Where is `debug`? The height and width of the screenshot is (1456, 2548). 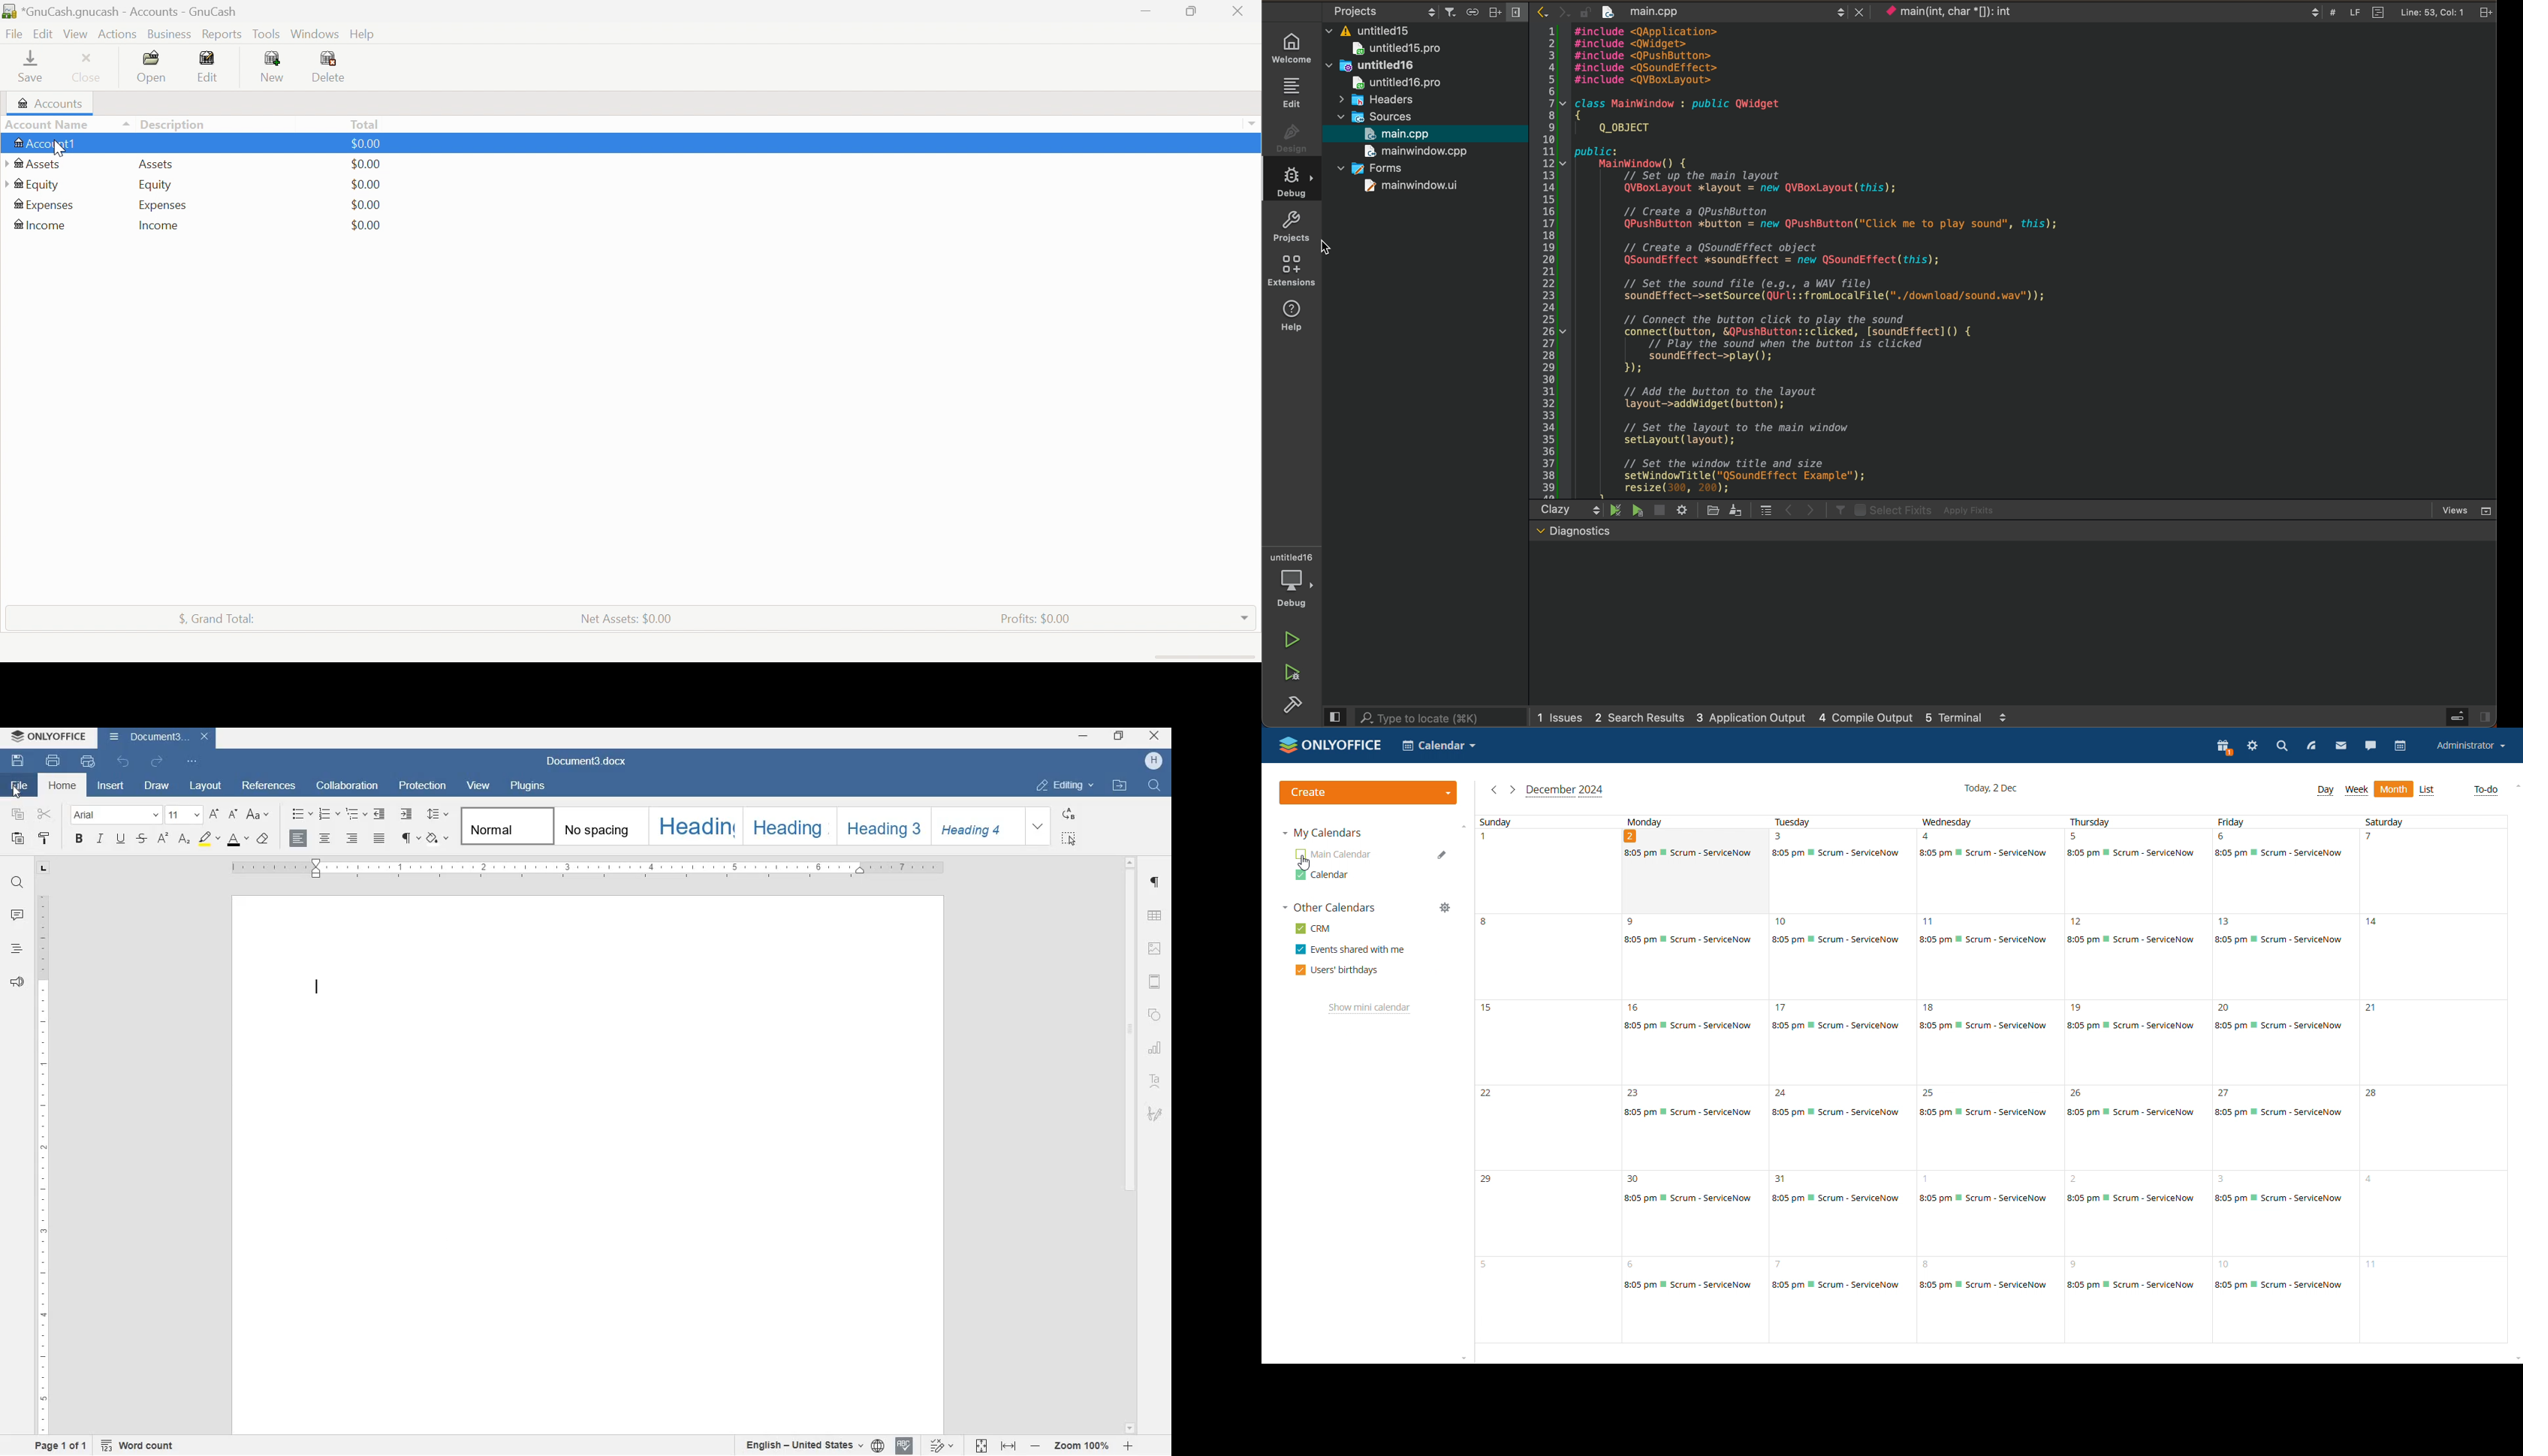
debug is located at coordinates (1293, 580).